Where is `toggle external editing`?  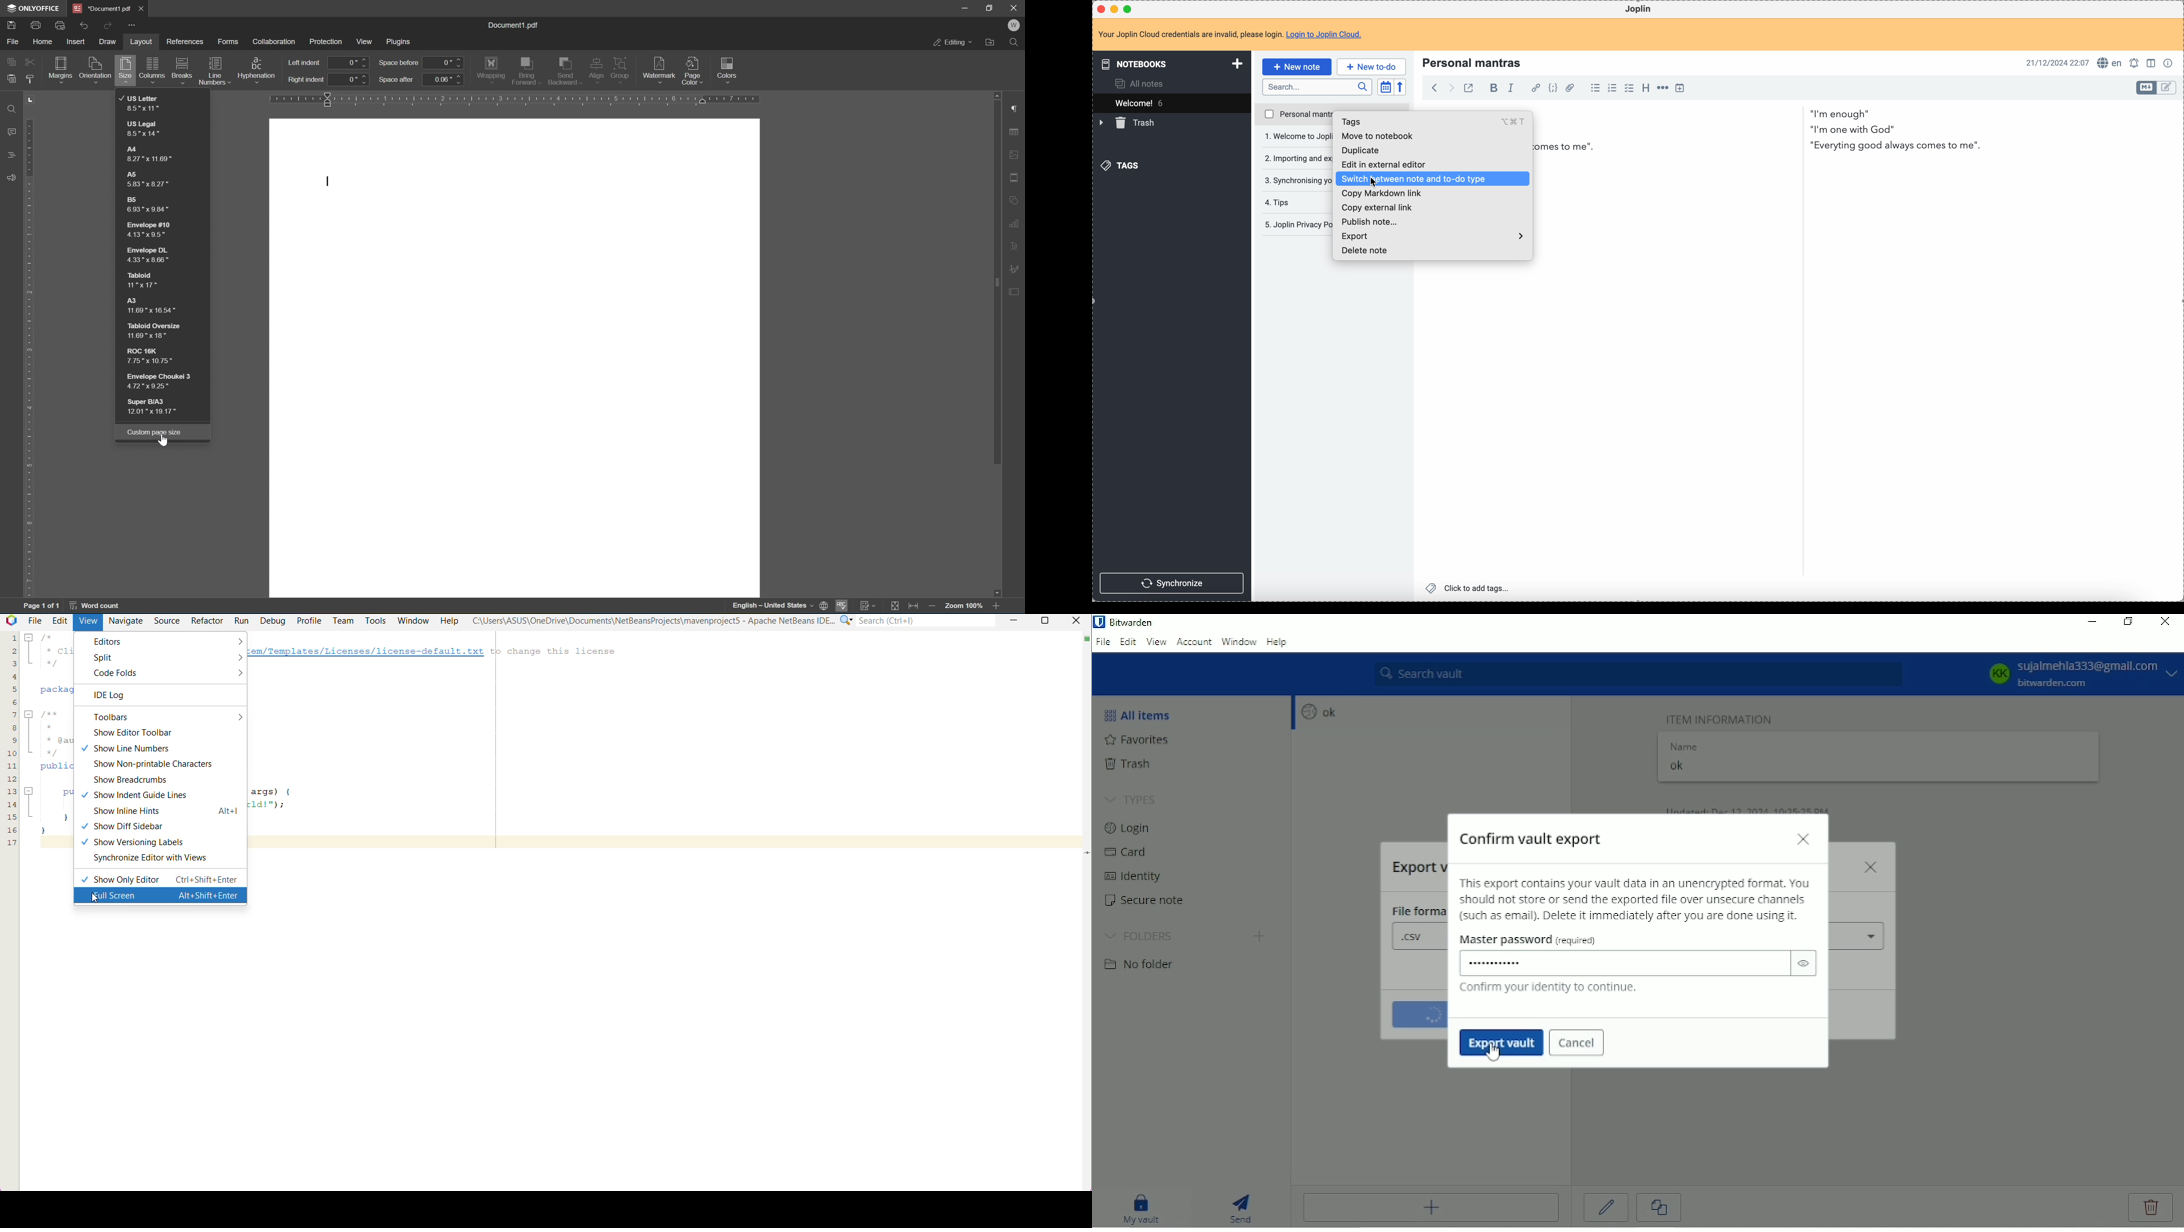 toggle external editing is located at coordinates (1470, 89).